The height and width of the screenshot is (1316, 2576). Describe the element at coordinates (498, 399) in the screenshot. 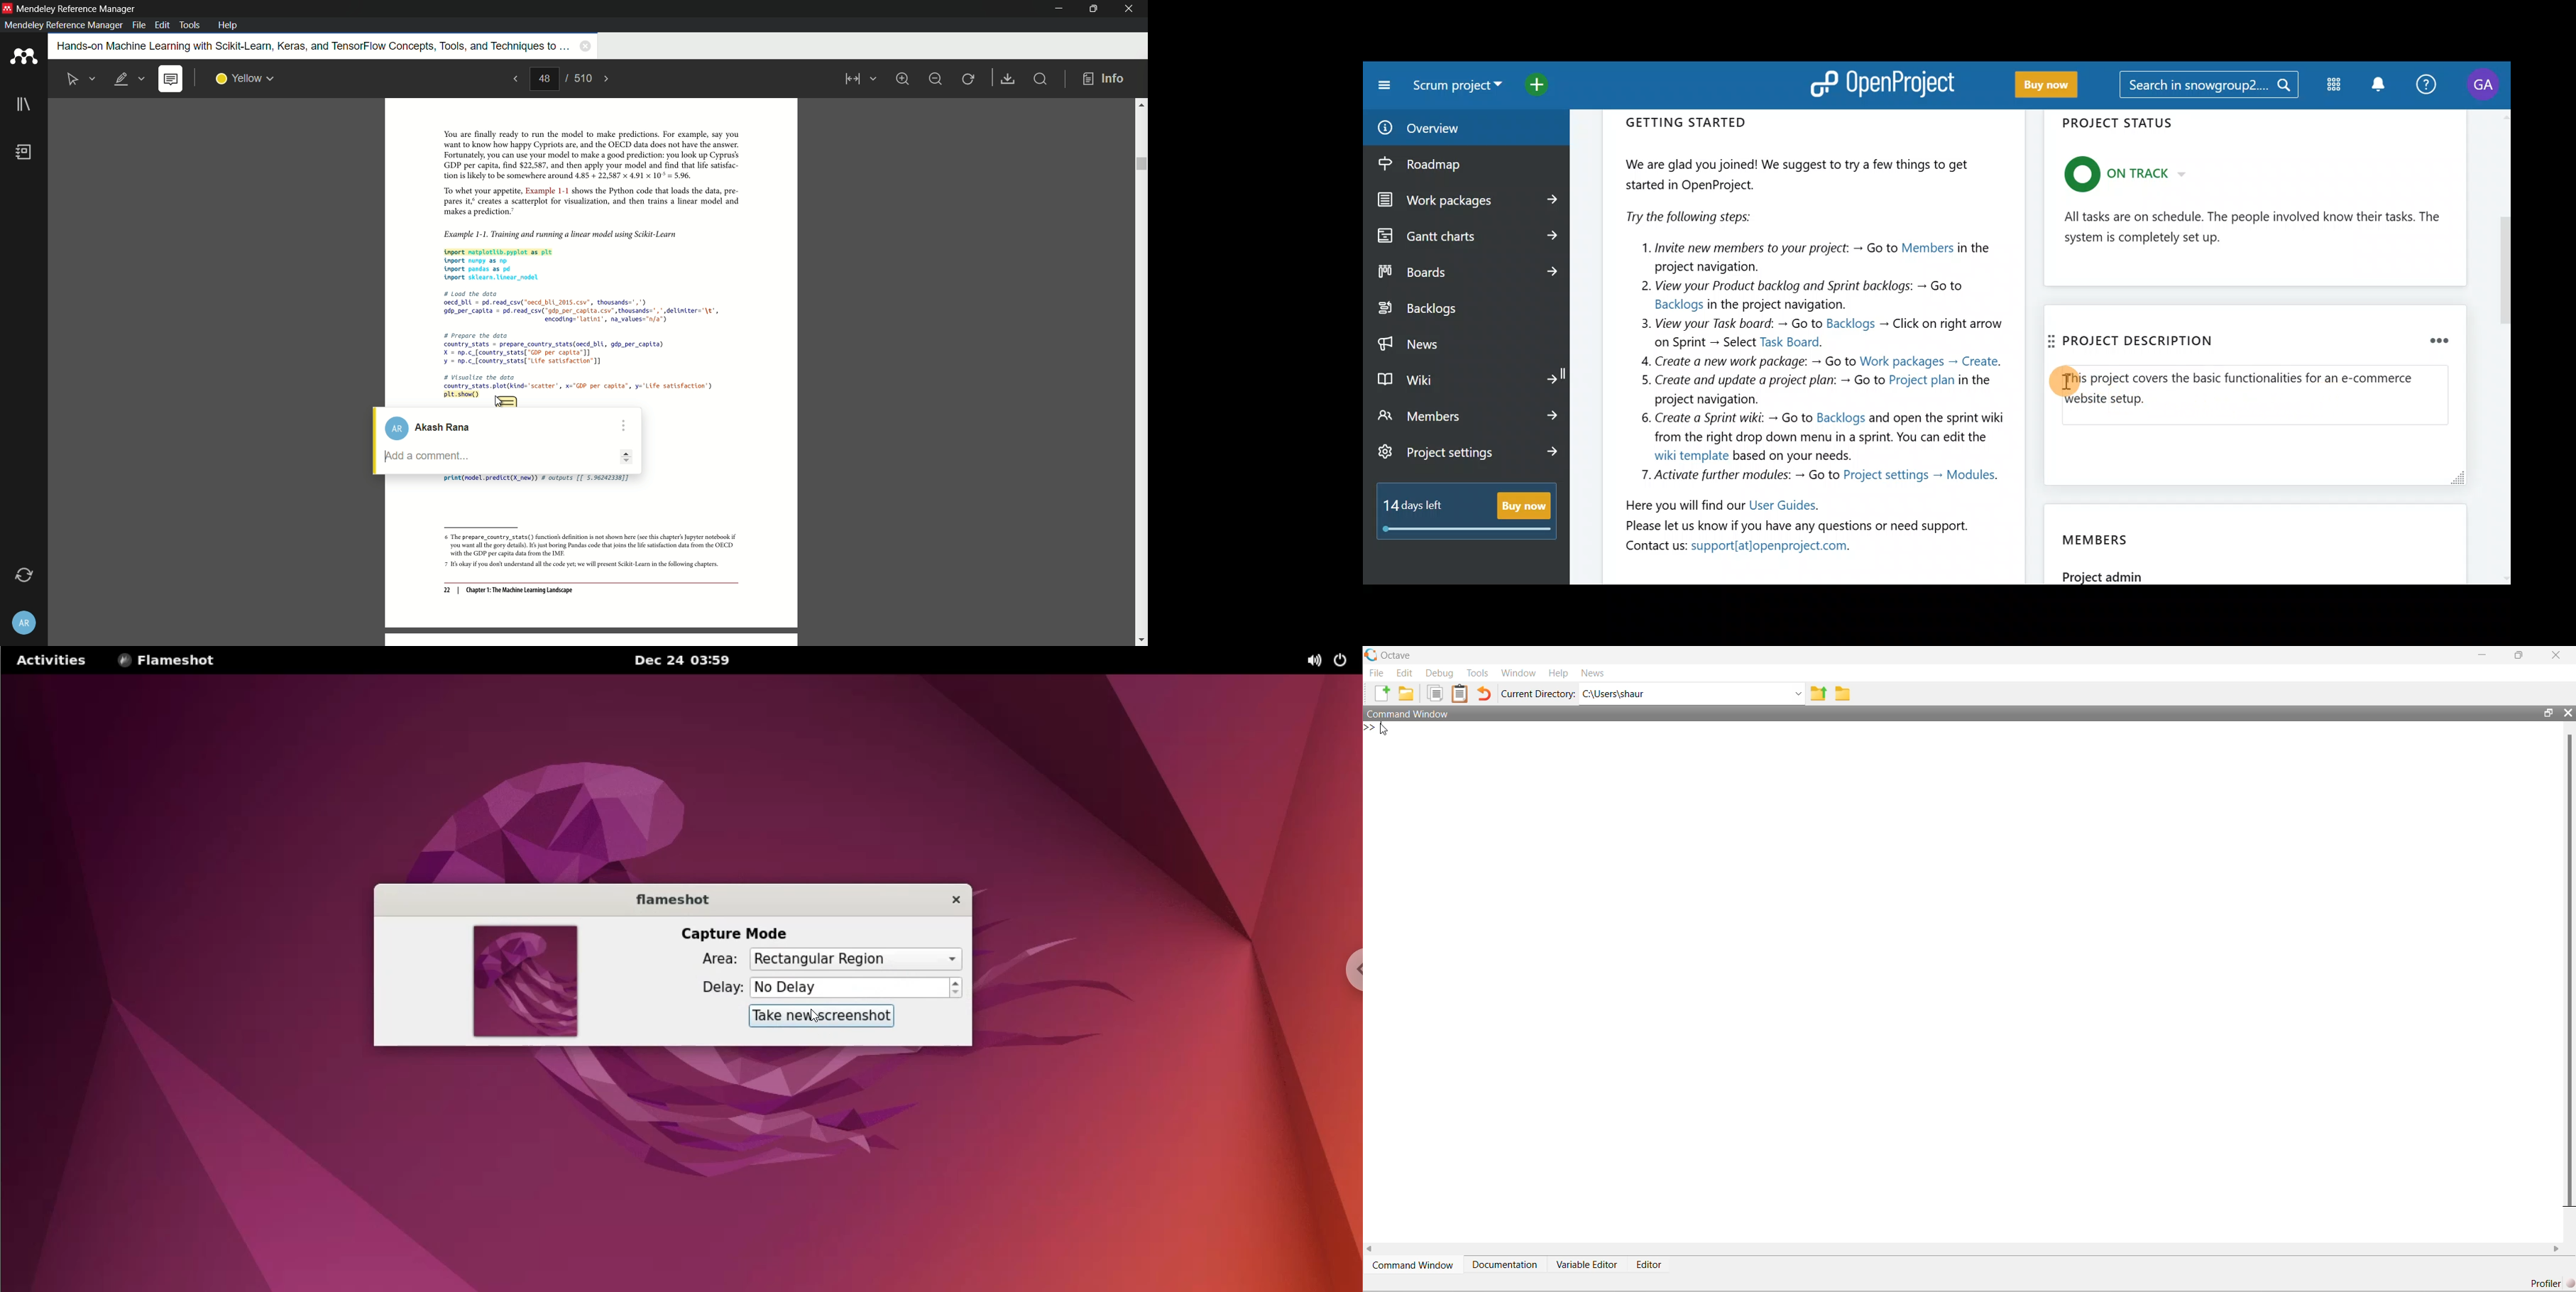

I see `cursor` at that location.